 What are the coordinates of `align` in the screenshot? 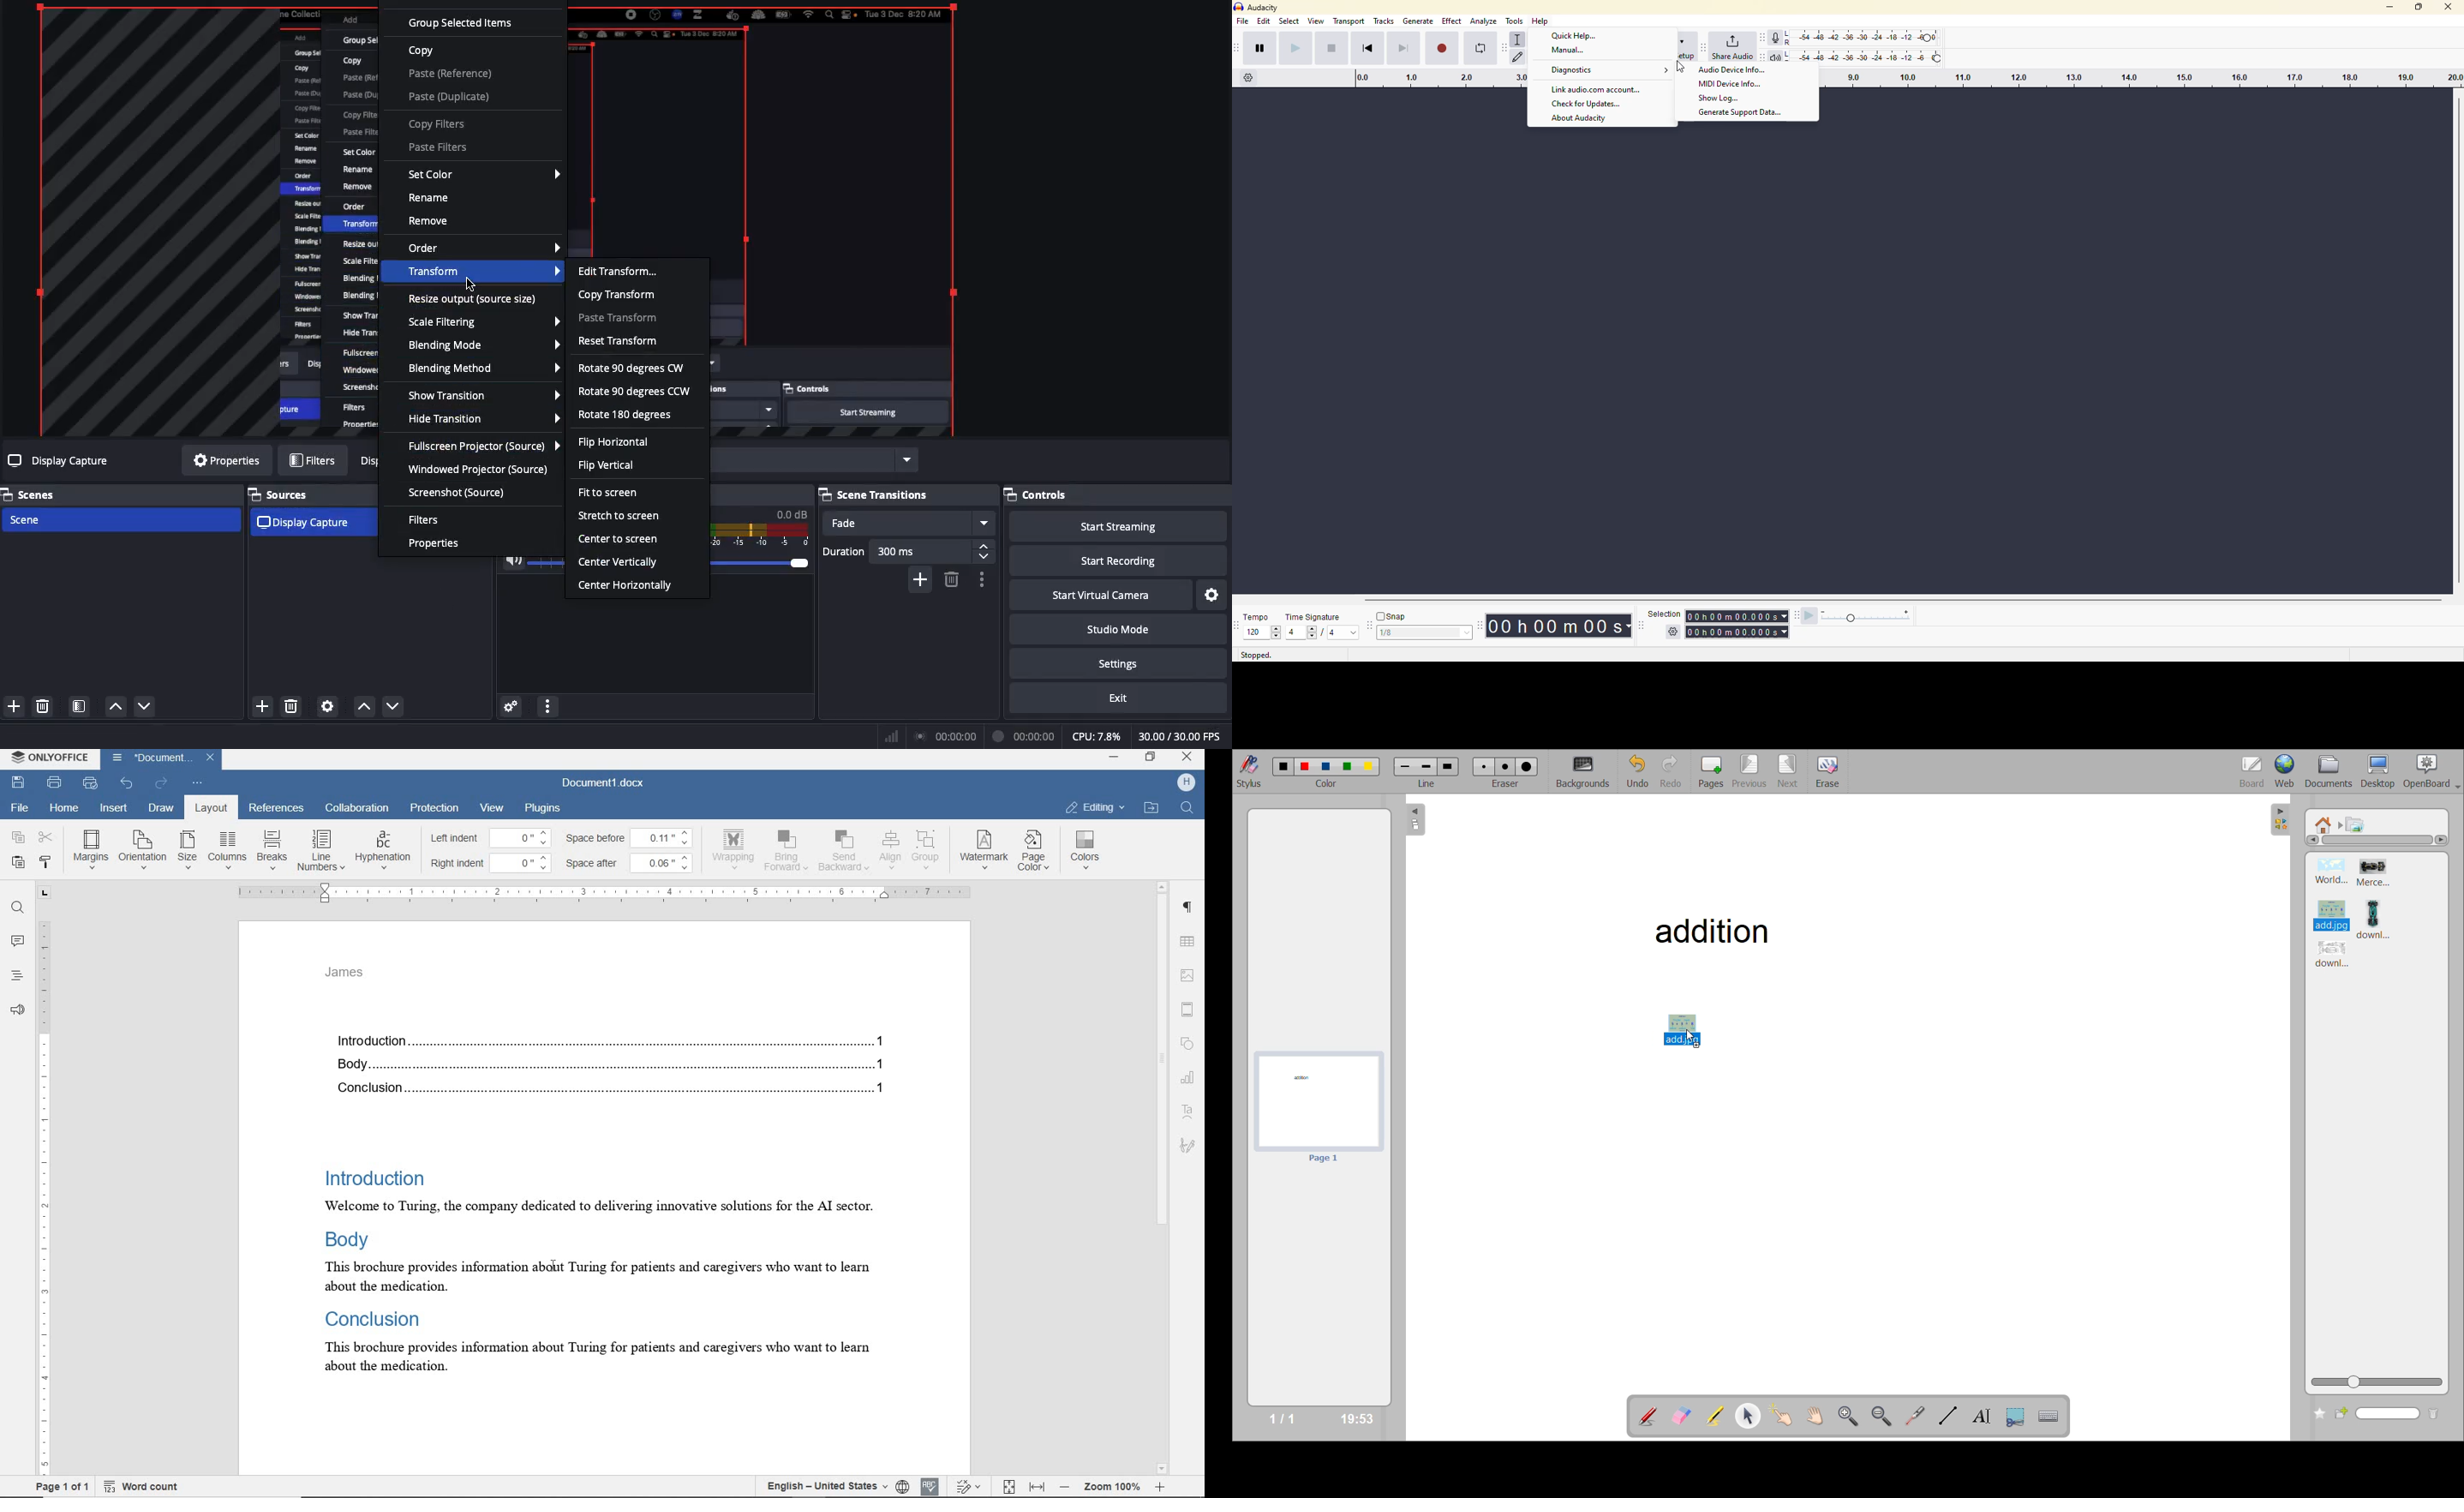 It's located at (889, 849).